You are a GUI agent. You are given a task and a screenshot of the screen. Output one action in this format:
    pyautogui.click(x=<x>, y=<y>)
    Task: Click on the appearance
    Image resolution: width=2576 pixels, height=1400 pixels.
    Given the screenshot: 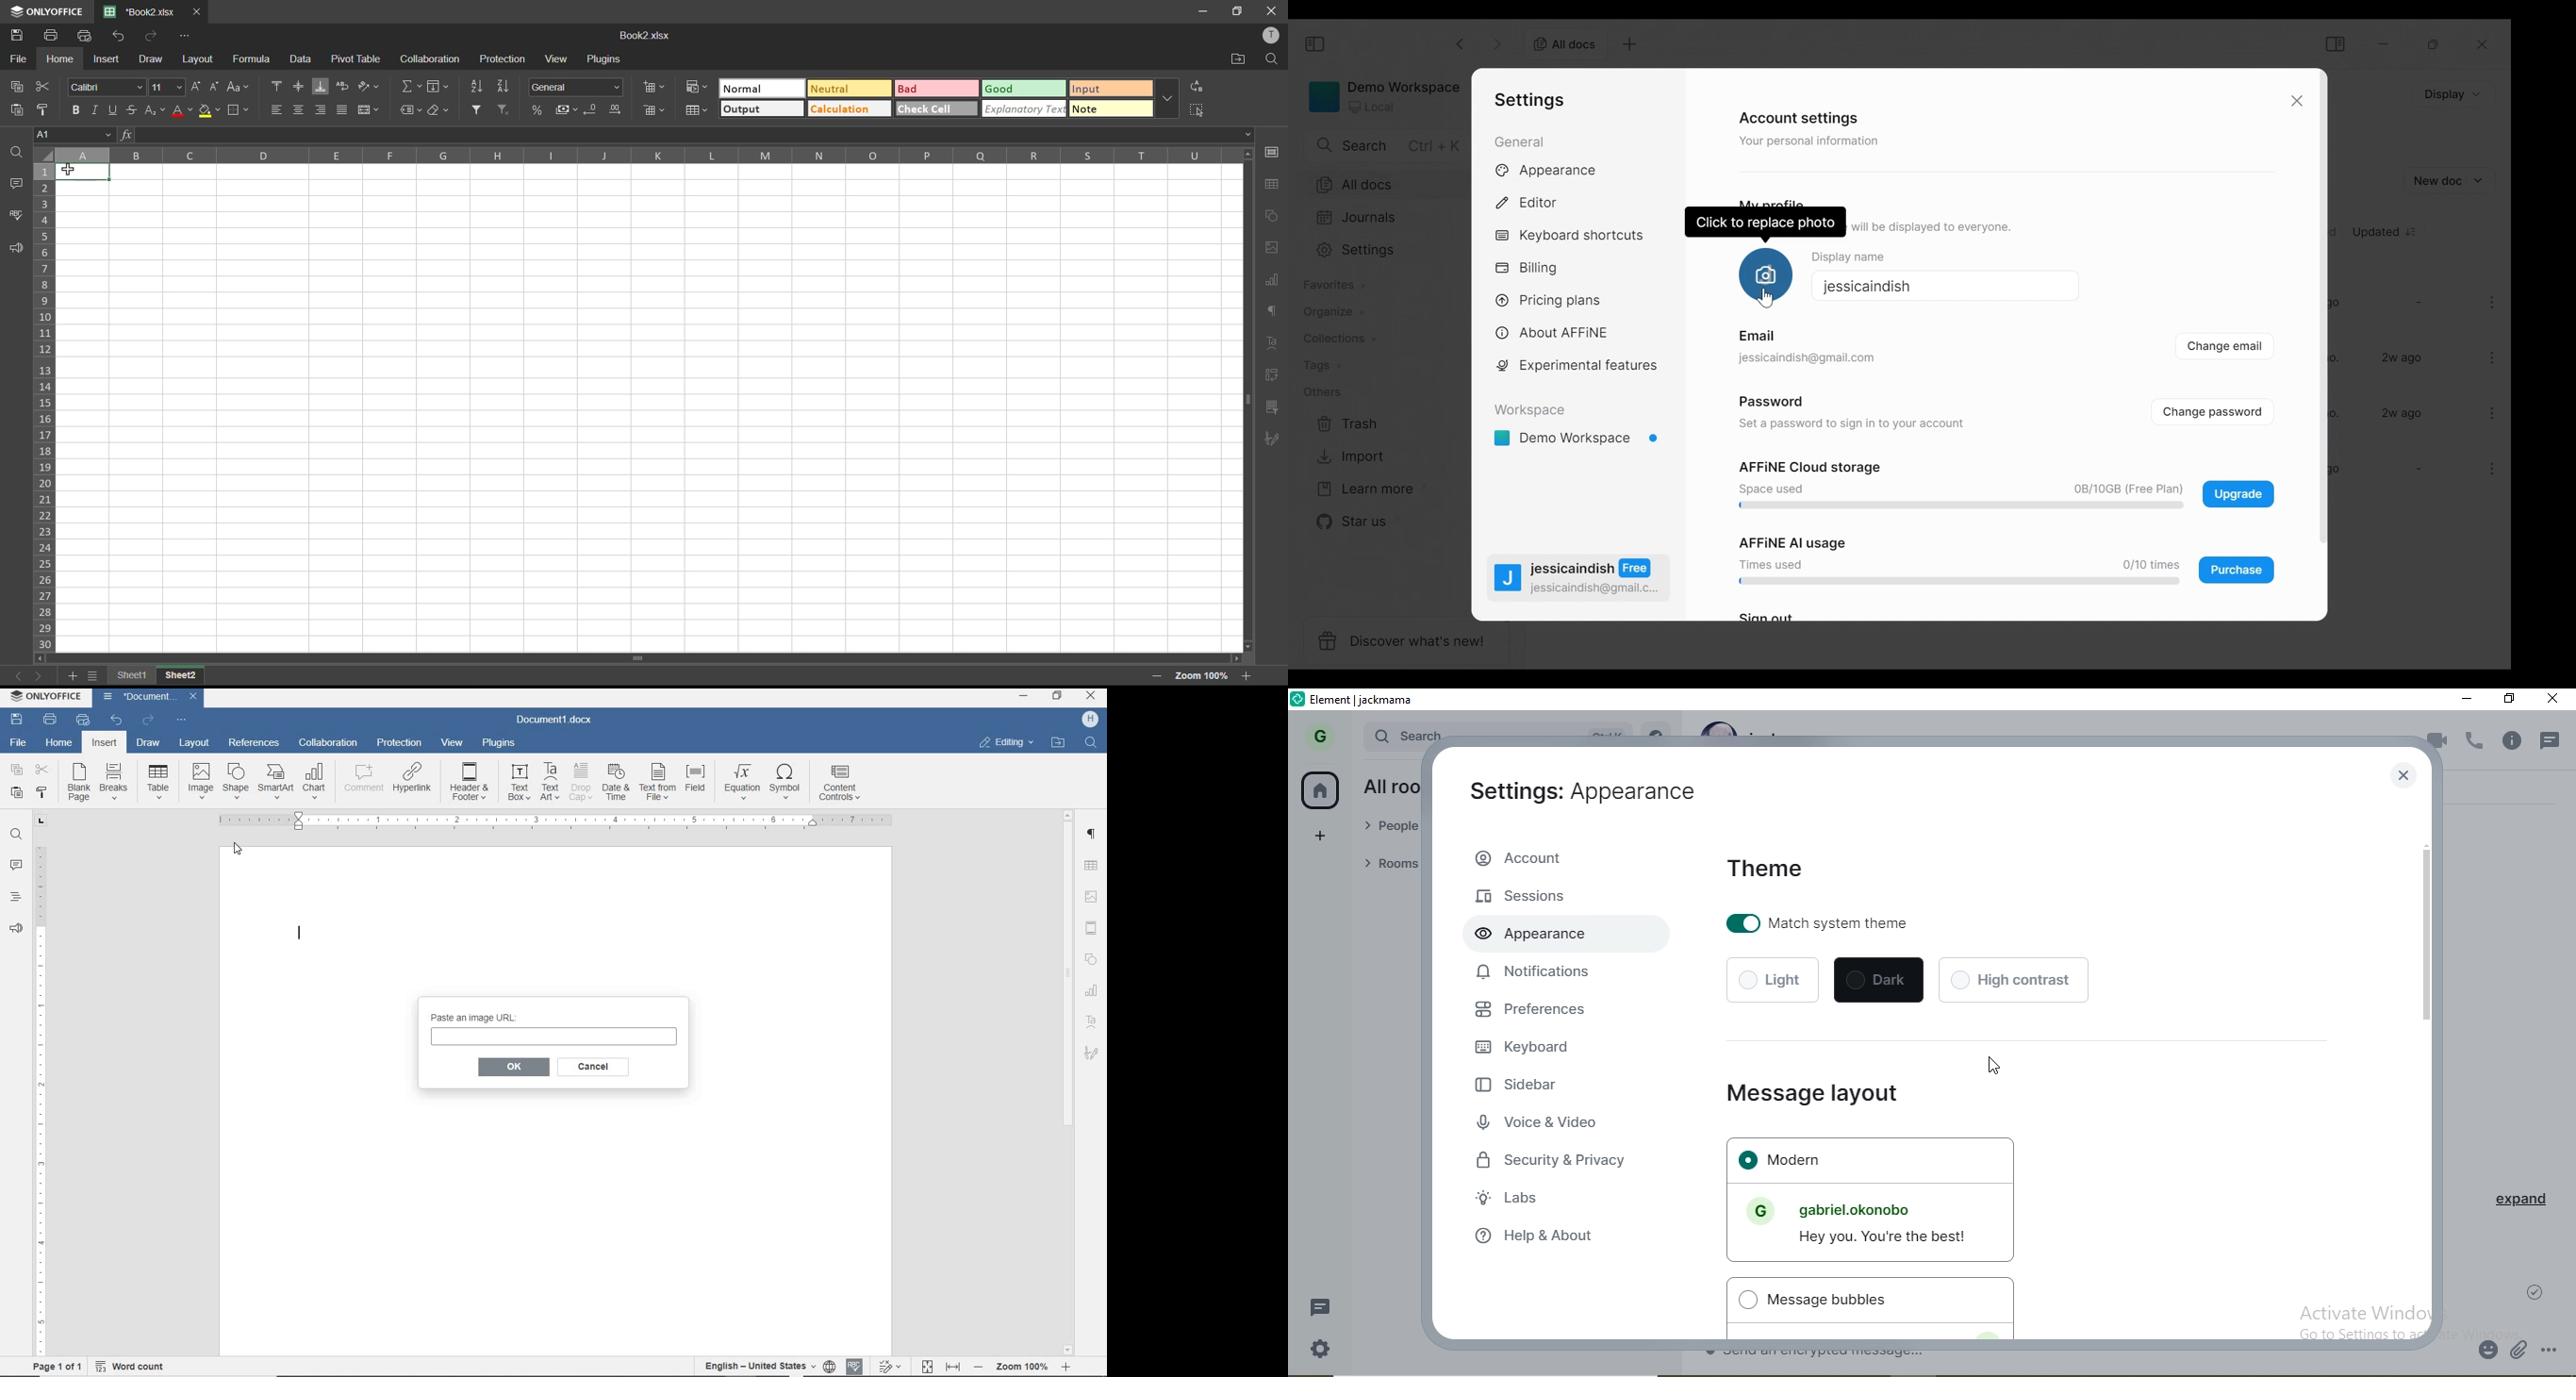 What is the action you would take?
    pyautogui.click(x=1526, y=932)
    